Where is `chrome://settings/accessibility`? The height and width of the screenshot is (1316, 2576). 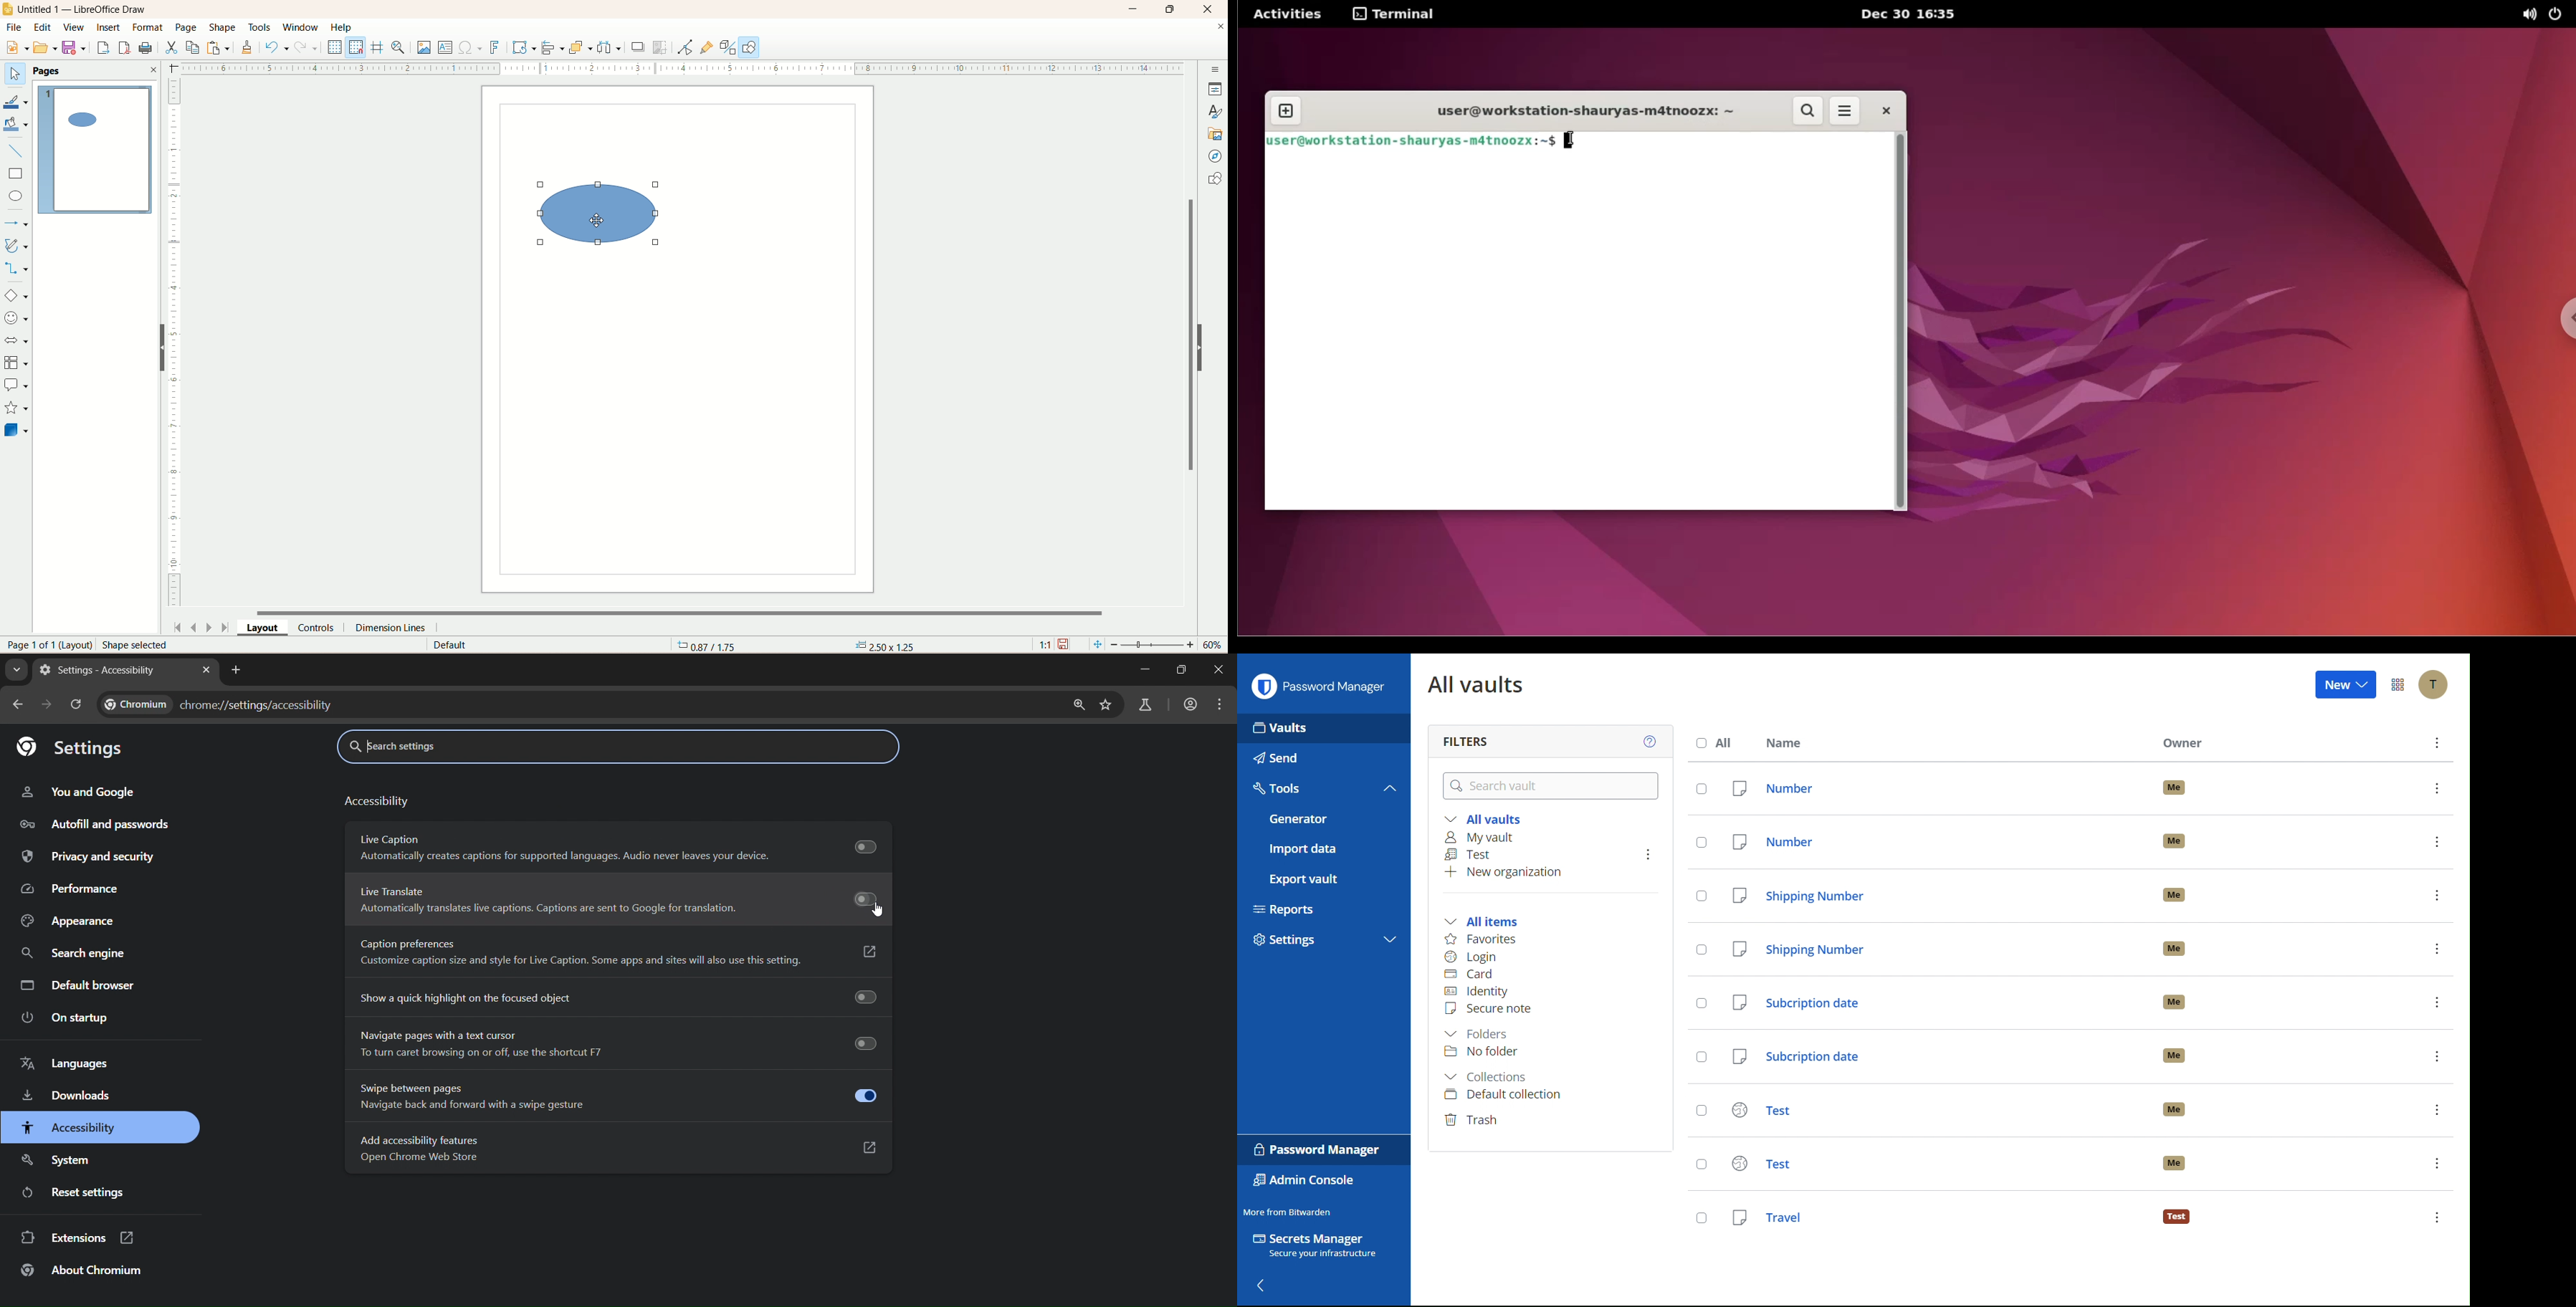 chrome://settings/accessibility is located at coordinates (259, 704).